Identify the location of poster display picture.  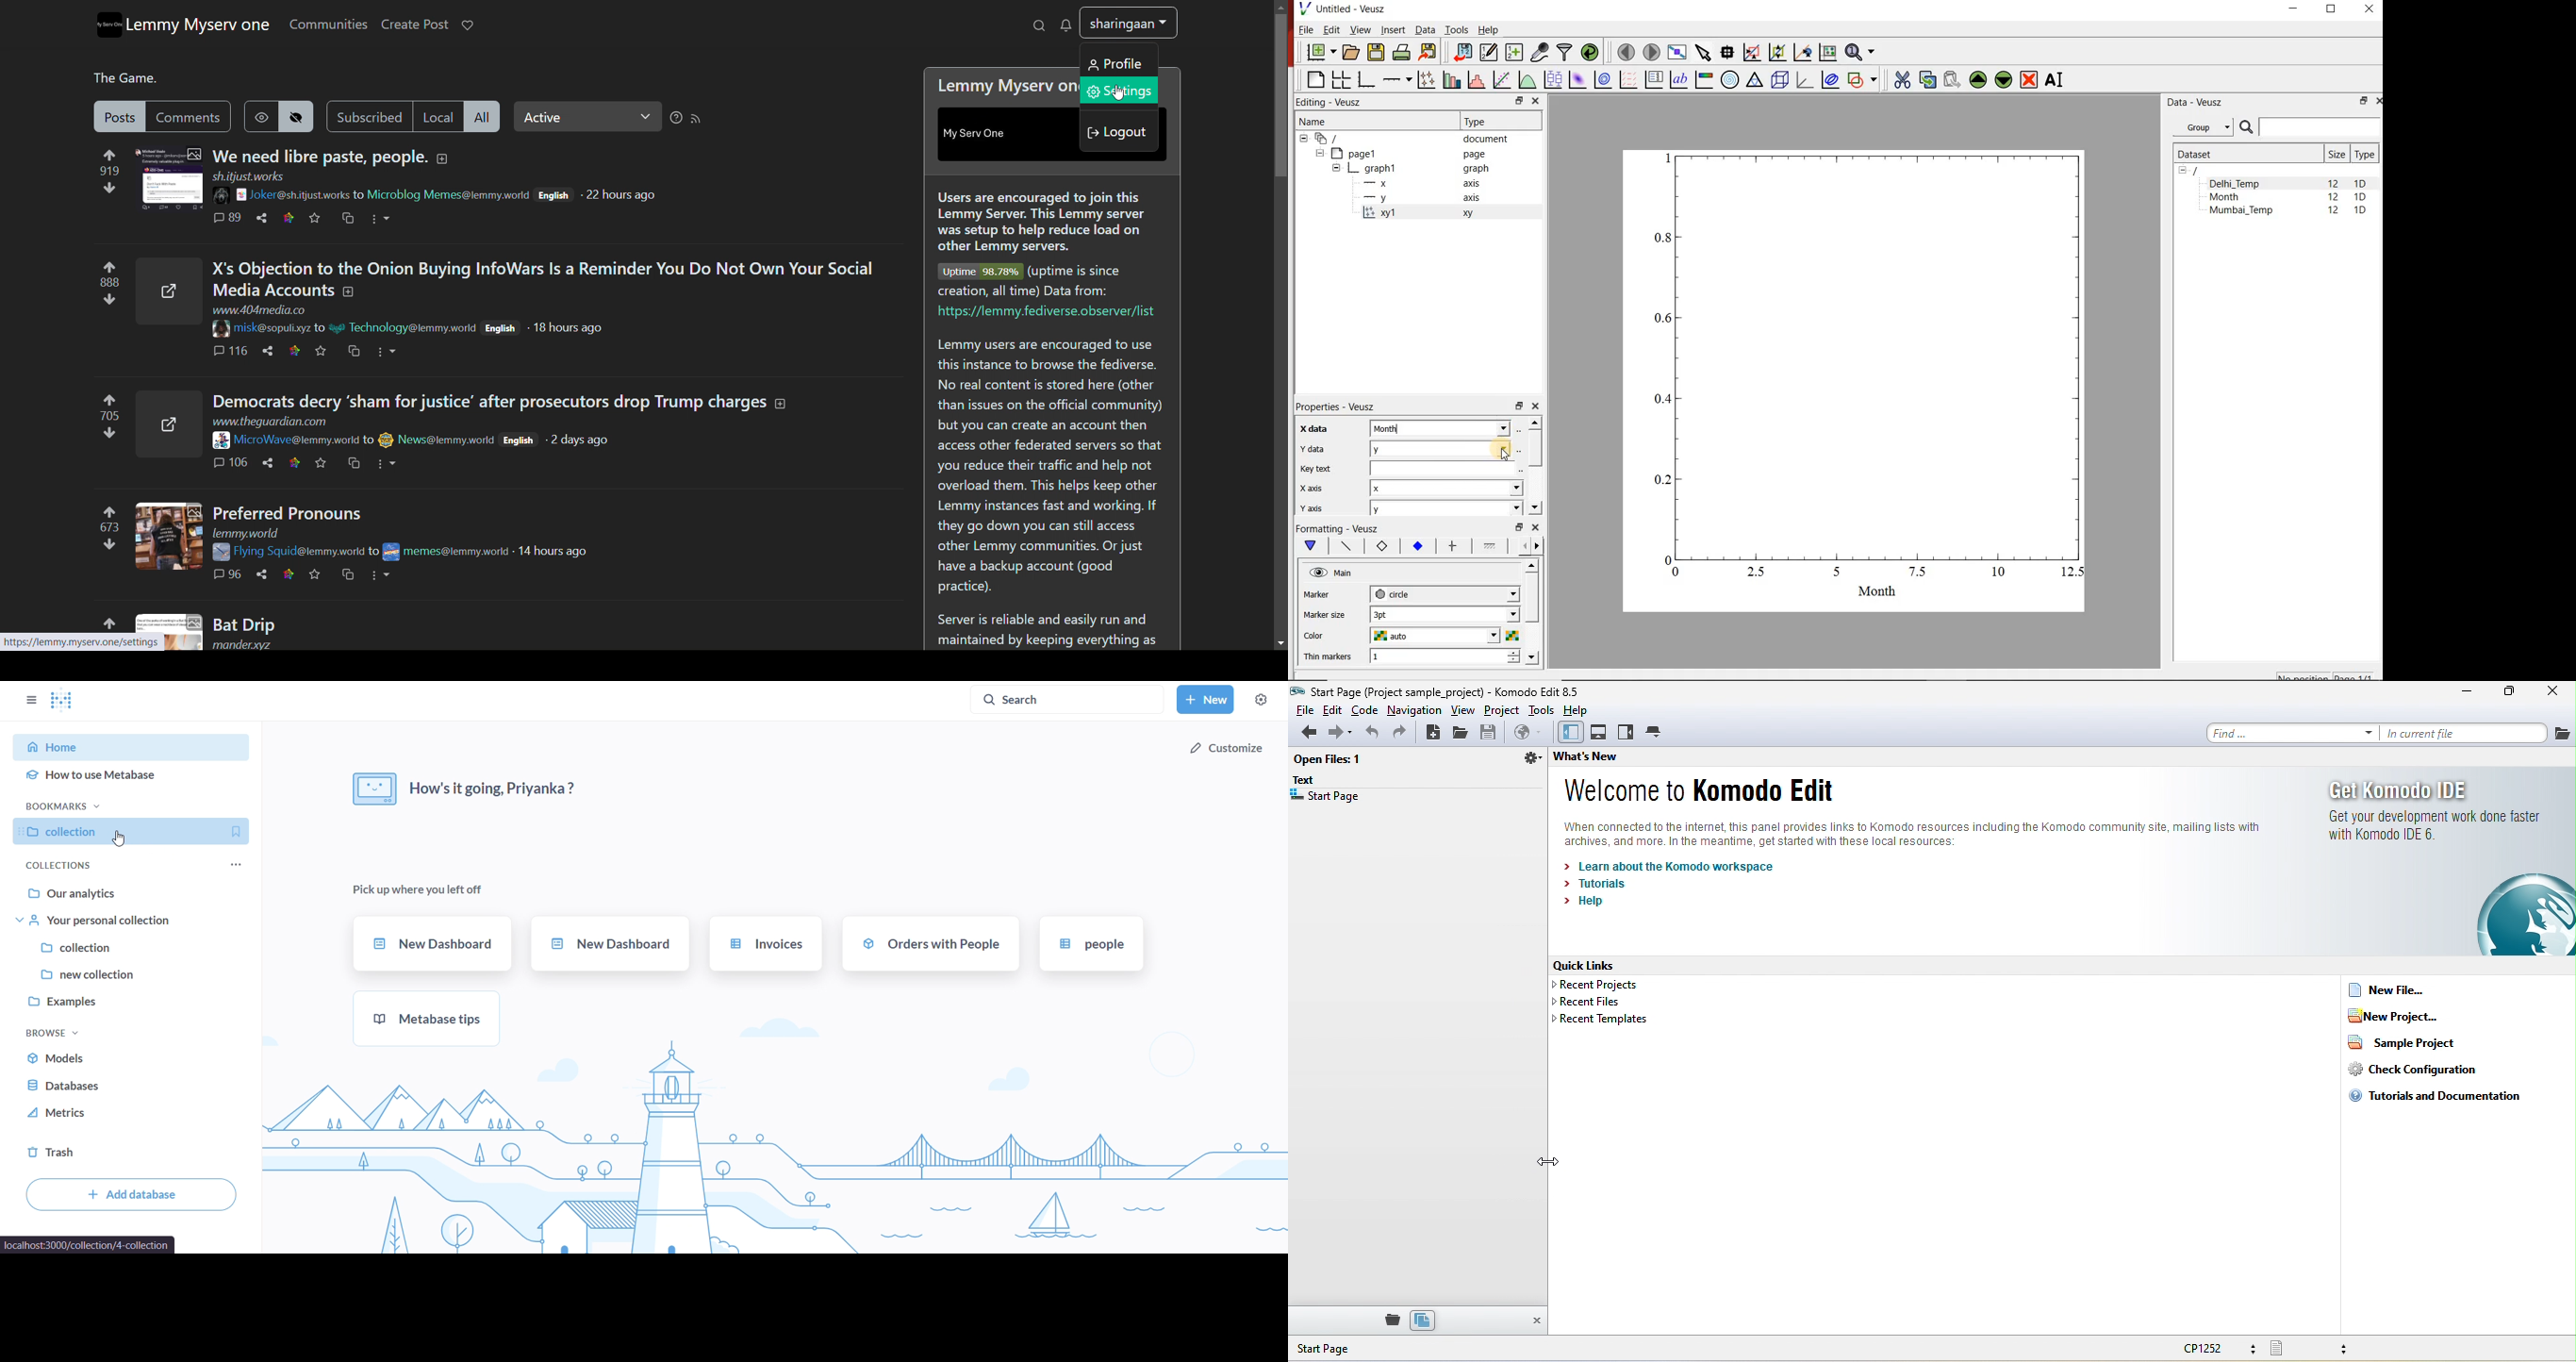
(229, 194).